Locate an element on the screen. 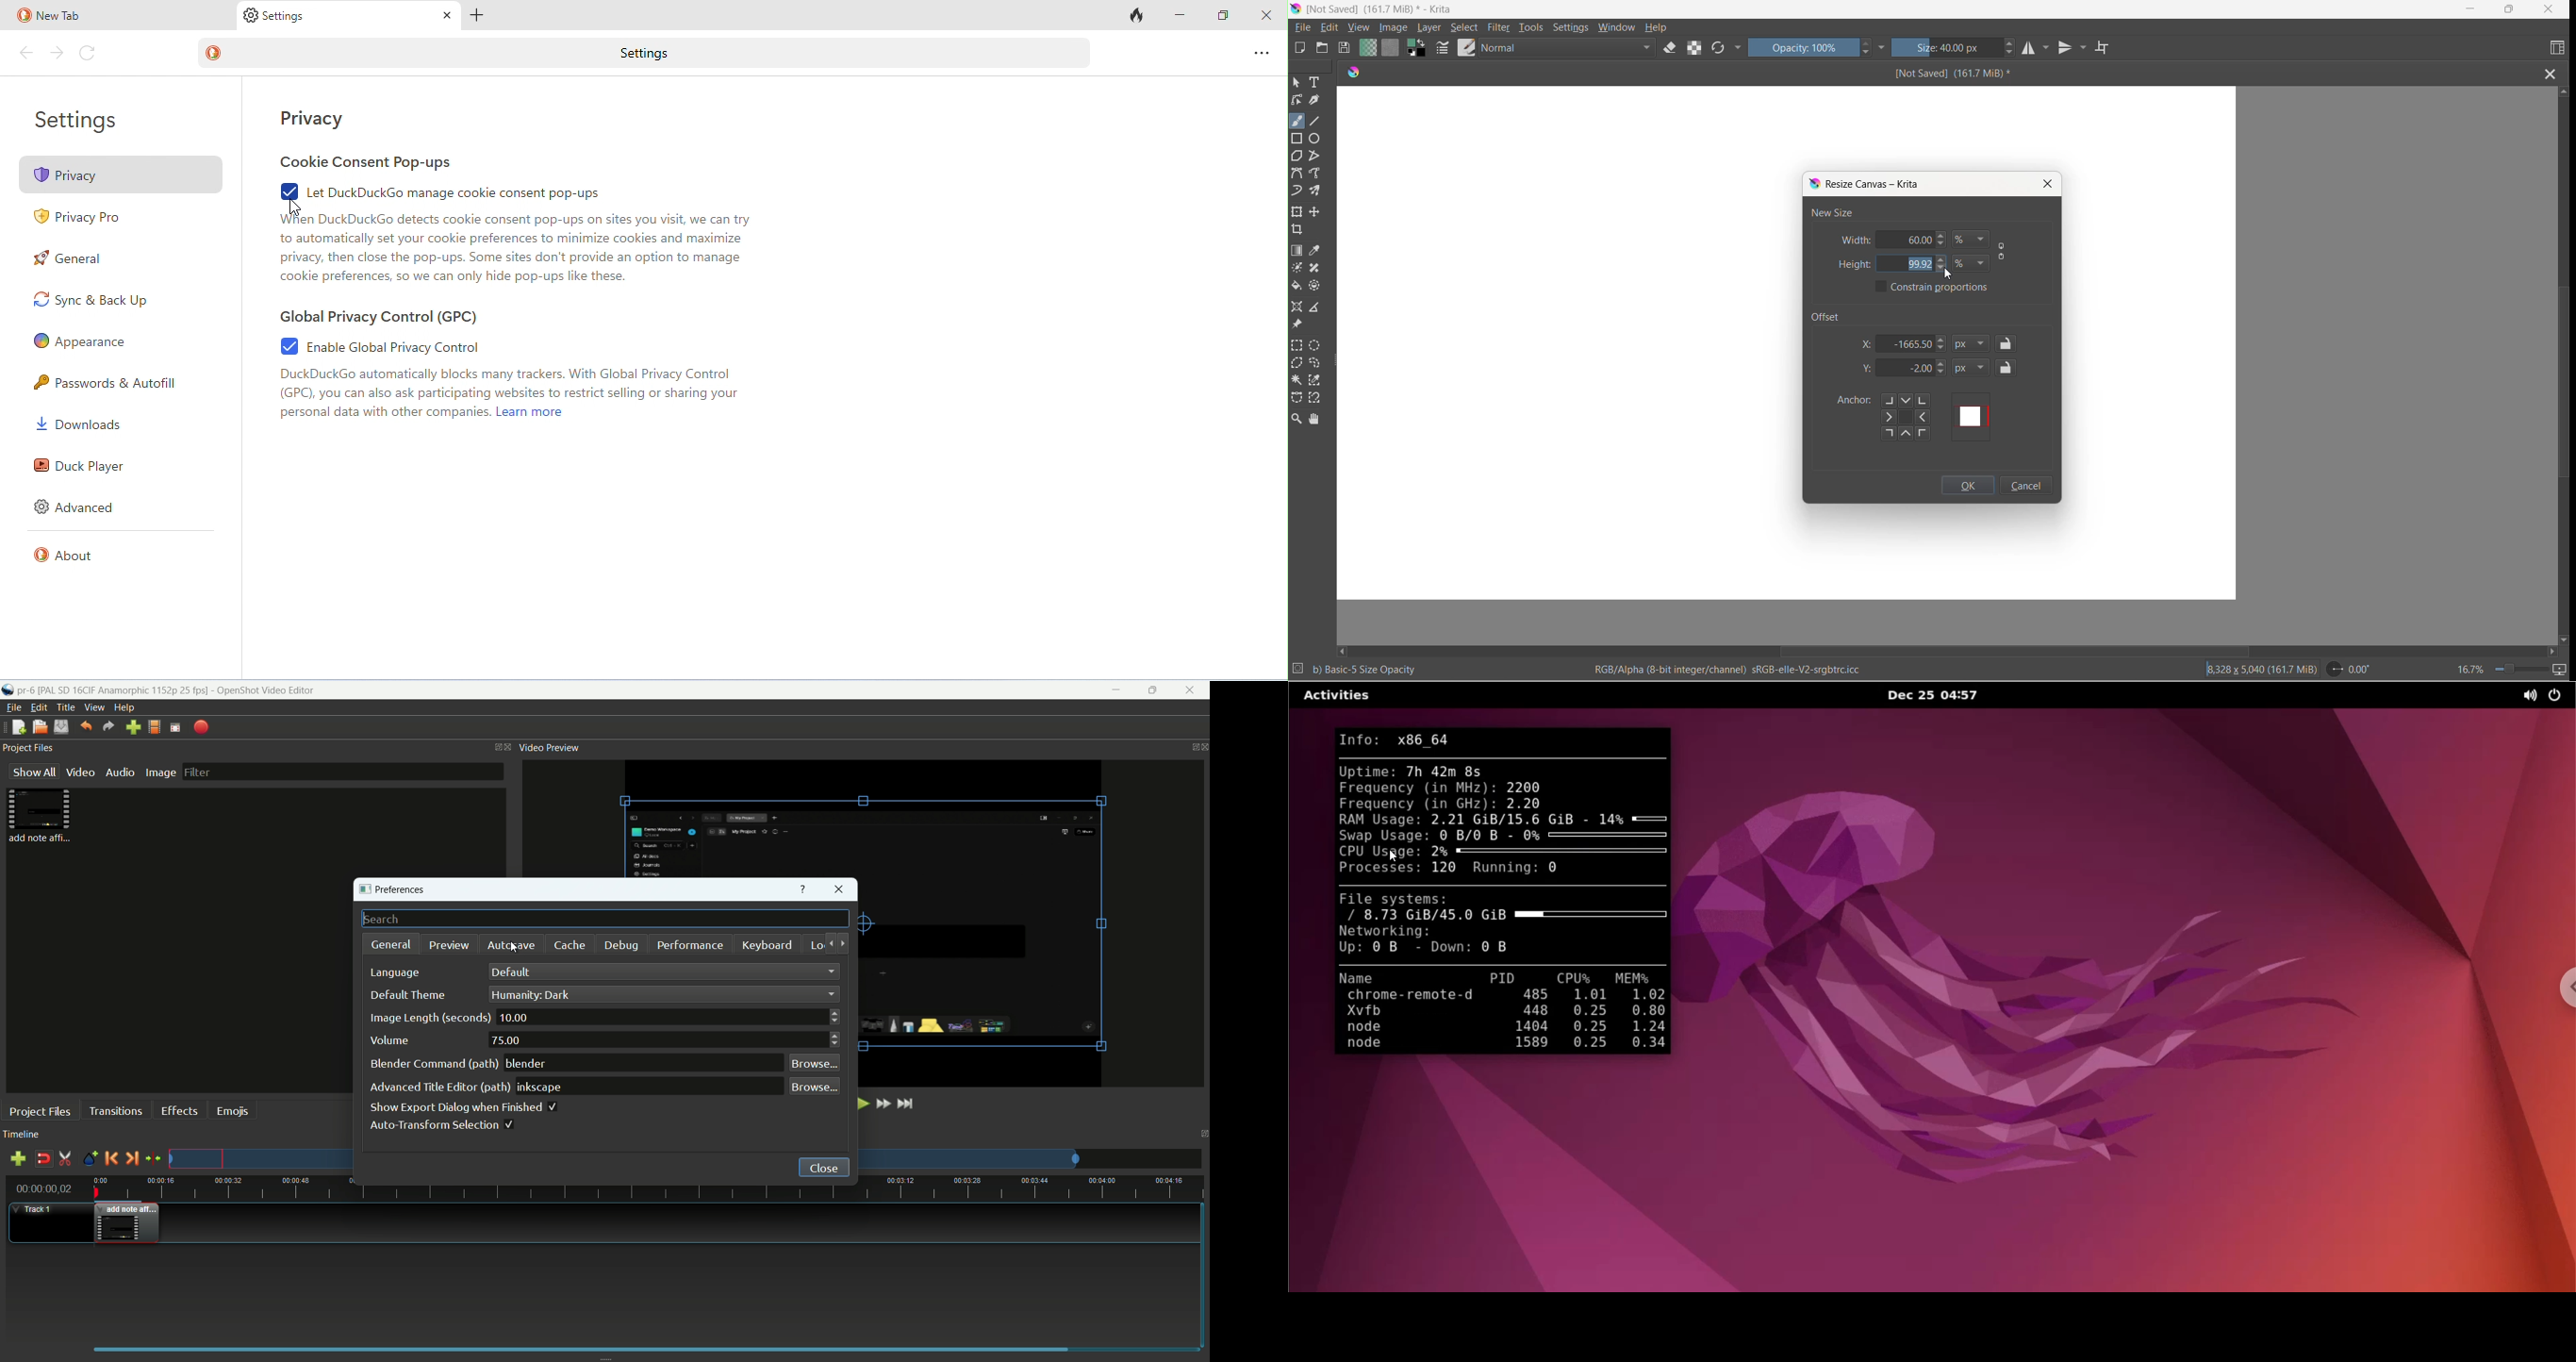  timeline is located at coordinates (21, 1133).